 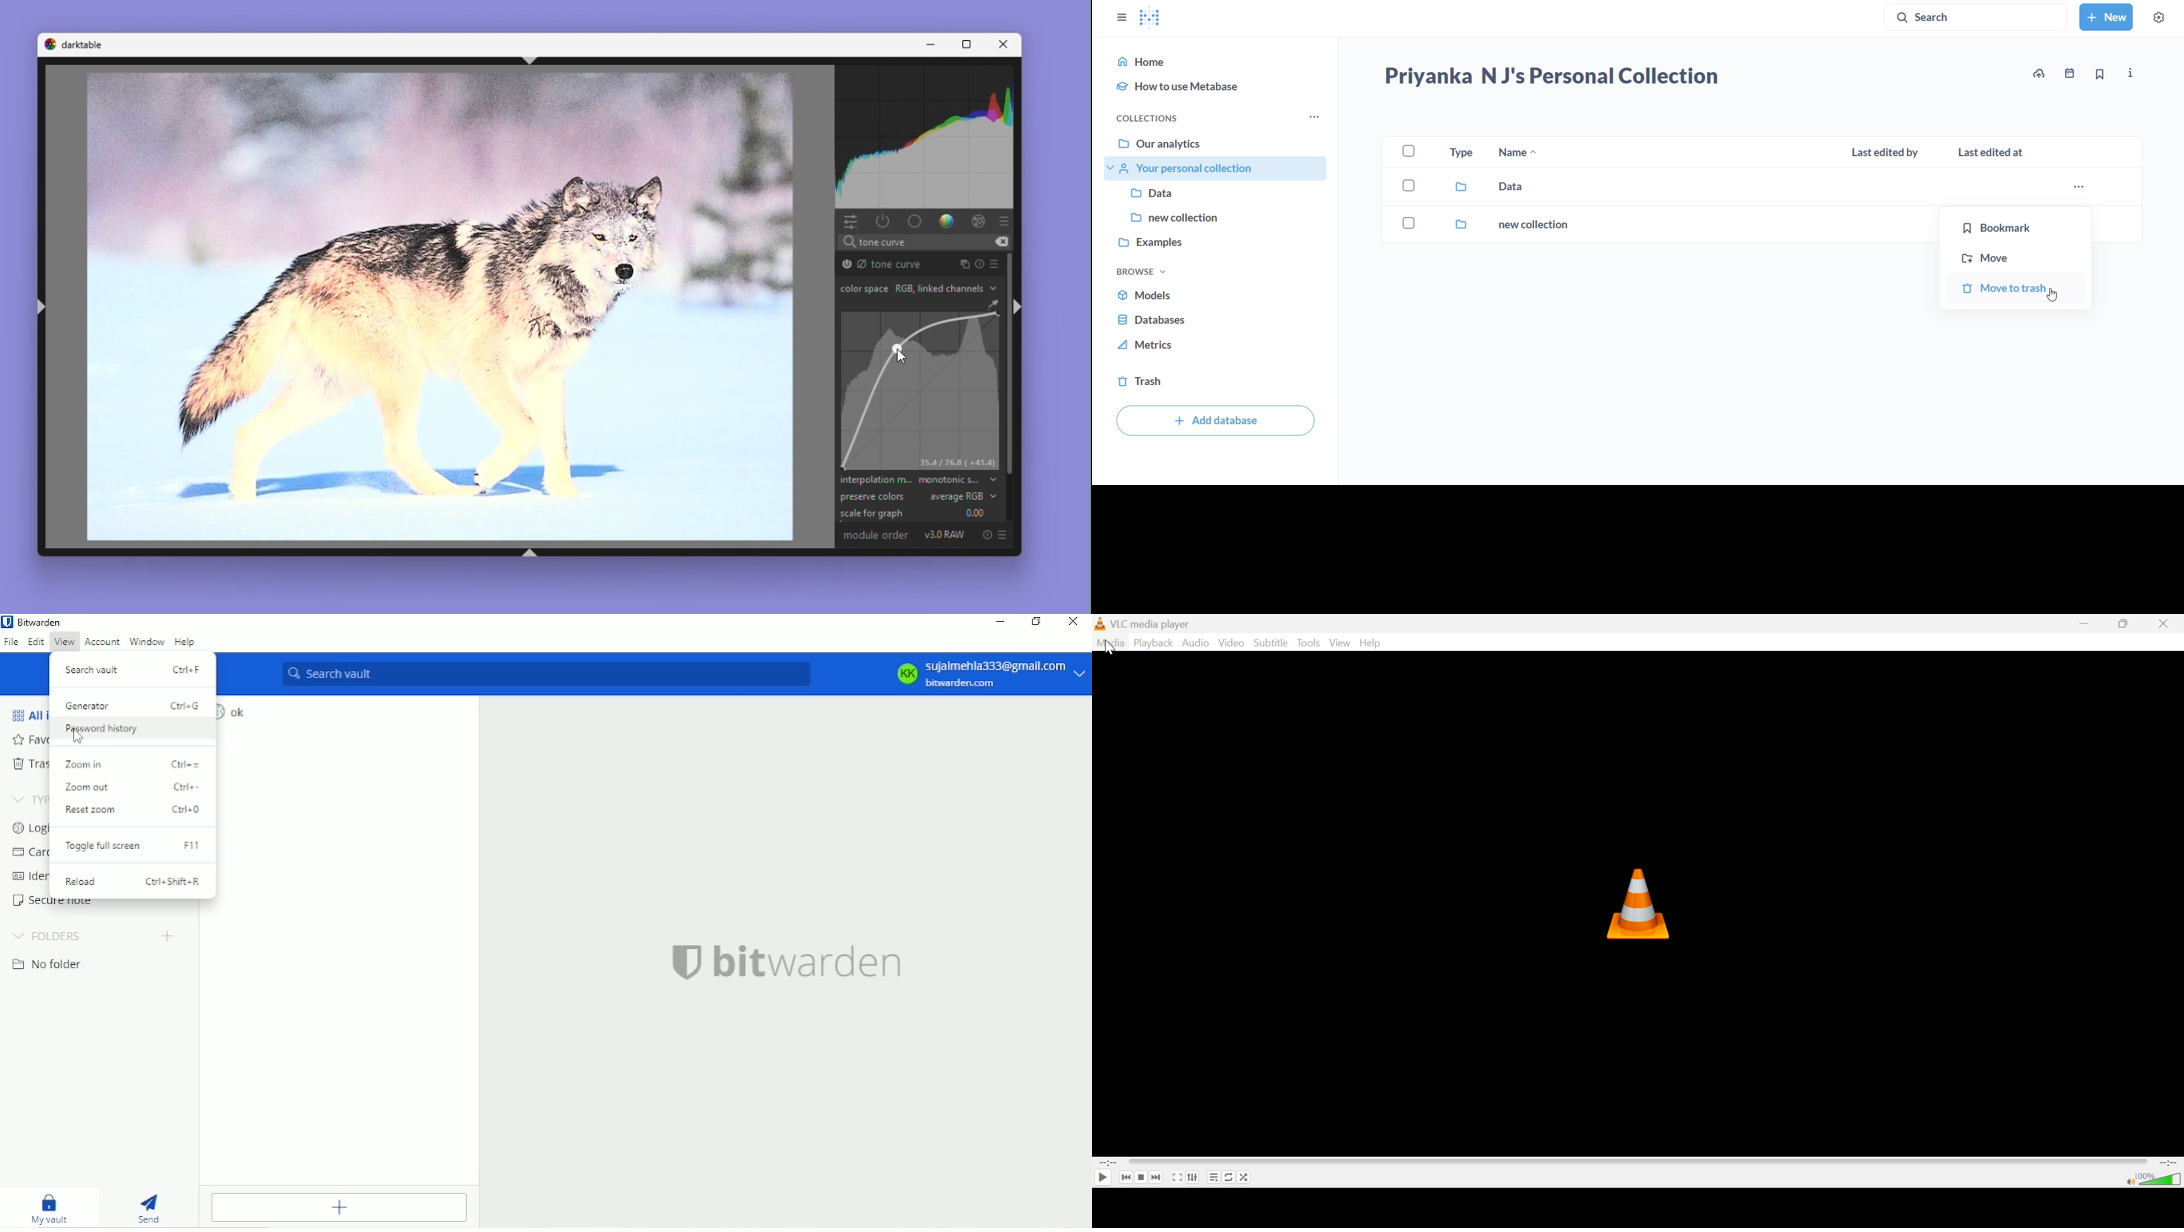 What do you see at coordinates (1216, 62) in the screenshot?
I see `home` at bounding box center [1216, 62].